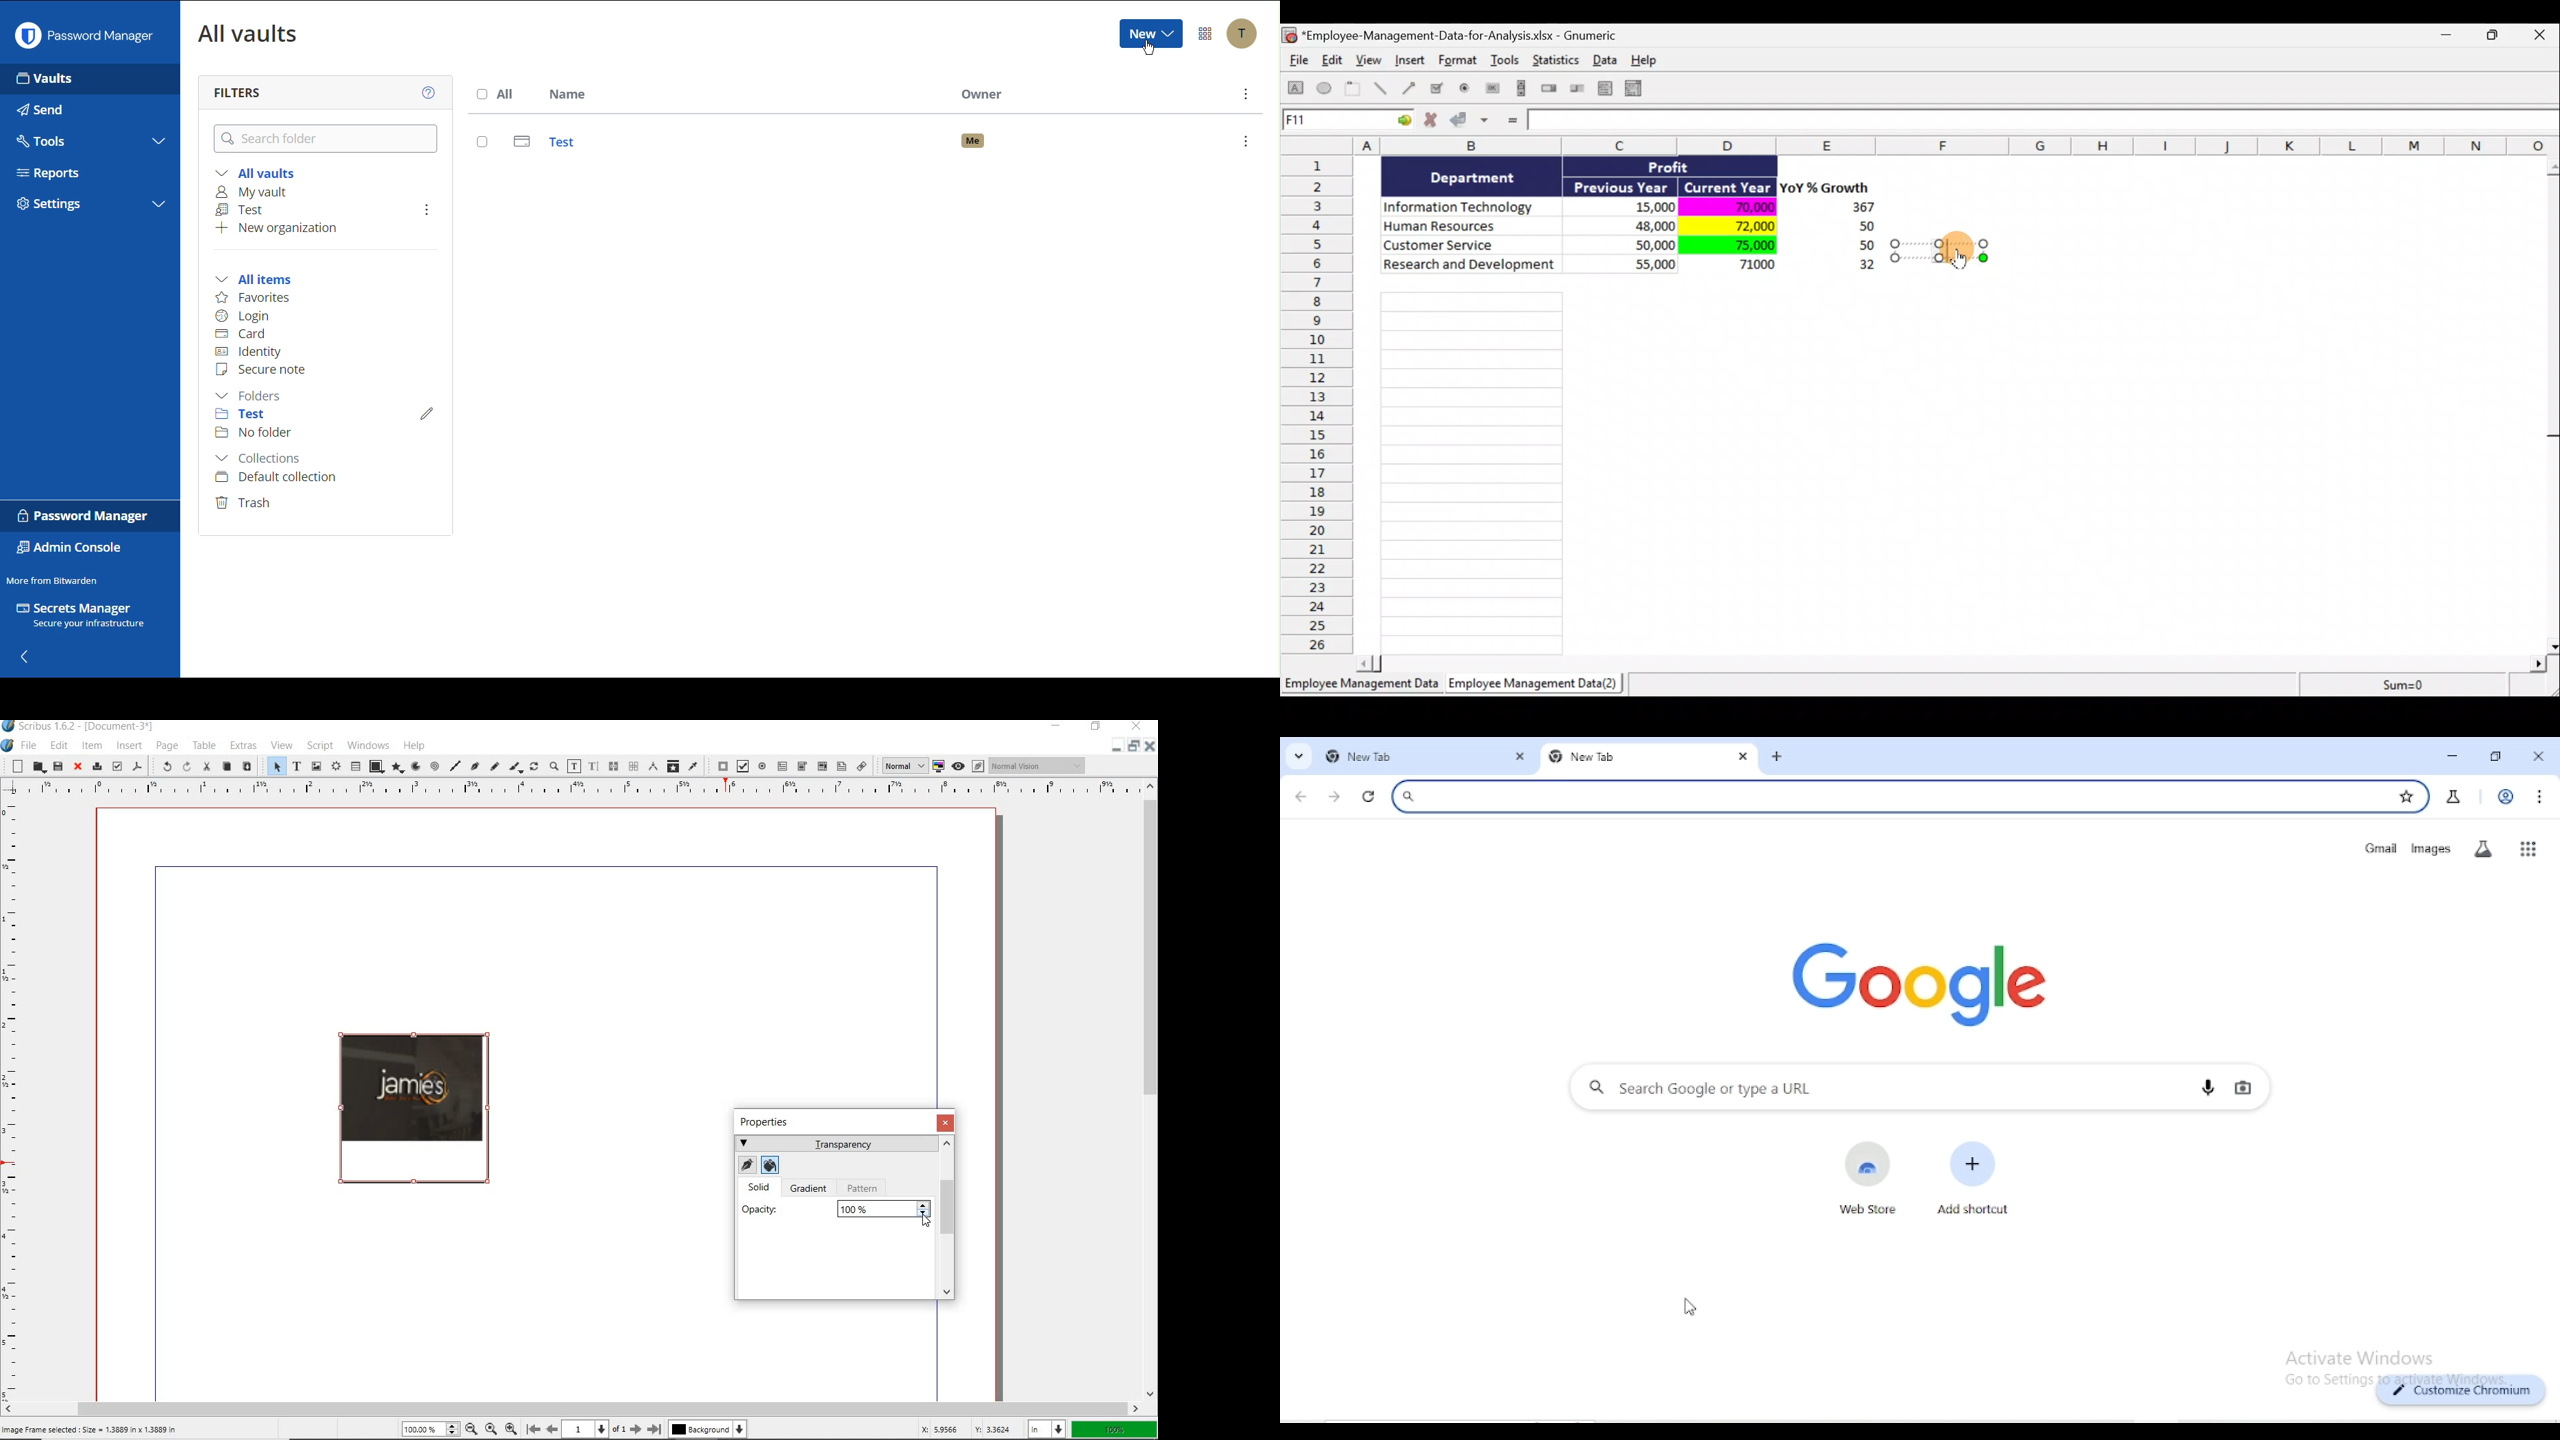 This screenshot has width=2576, height=1456. What do you see at coordinates (250, 417) in the screenshot?
I see `Test` at bounding box center [250, 417].